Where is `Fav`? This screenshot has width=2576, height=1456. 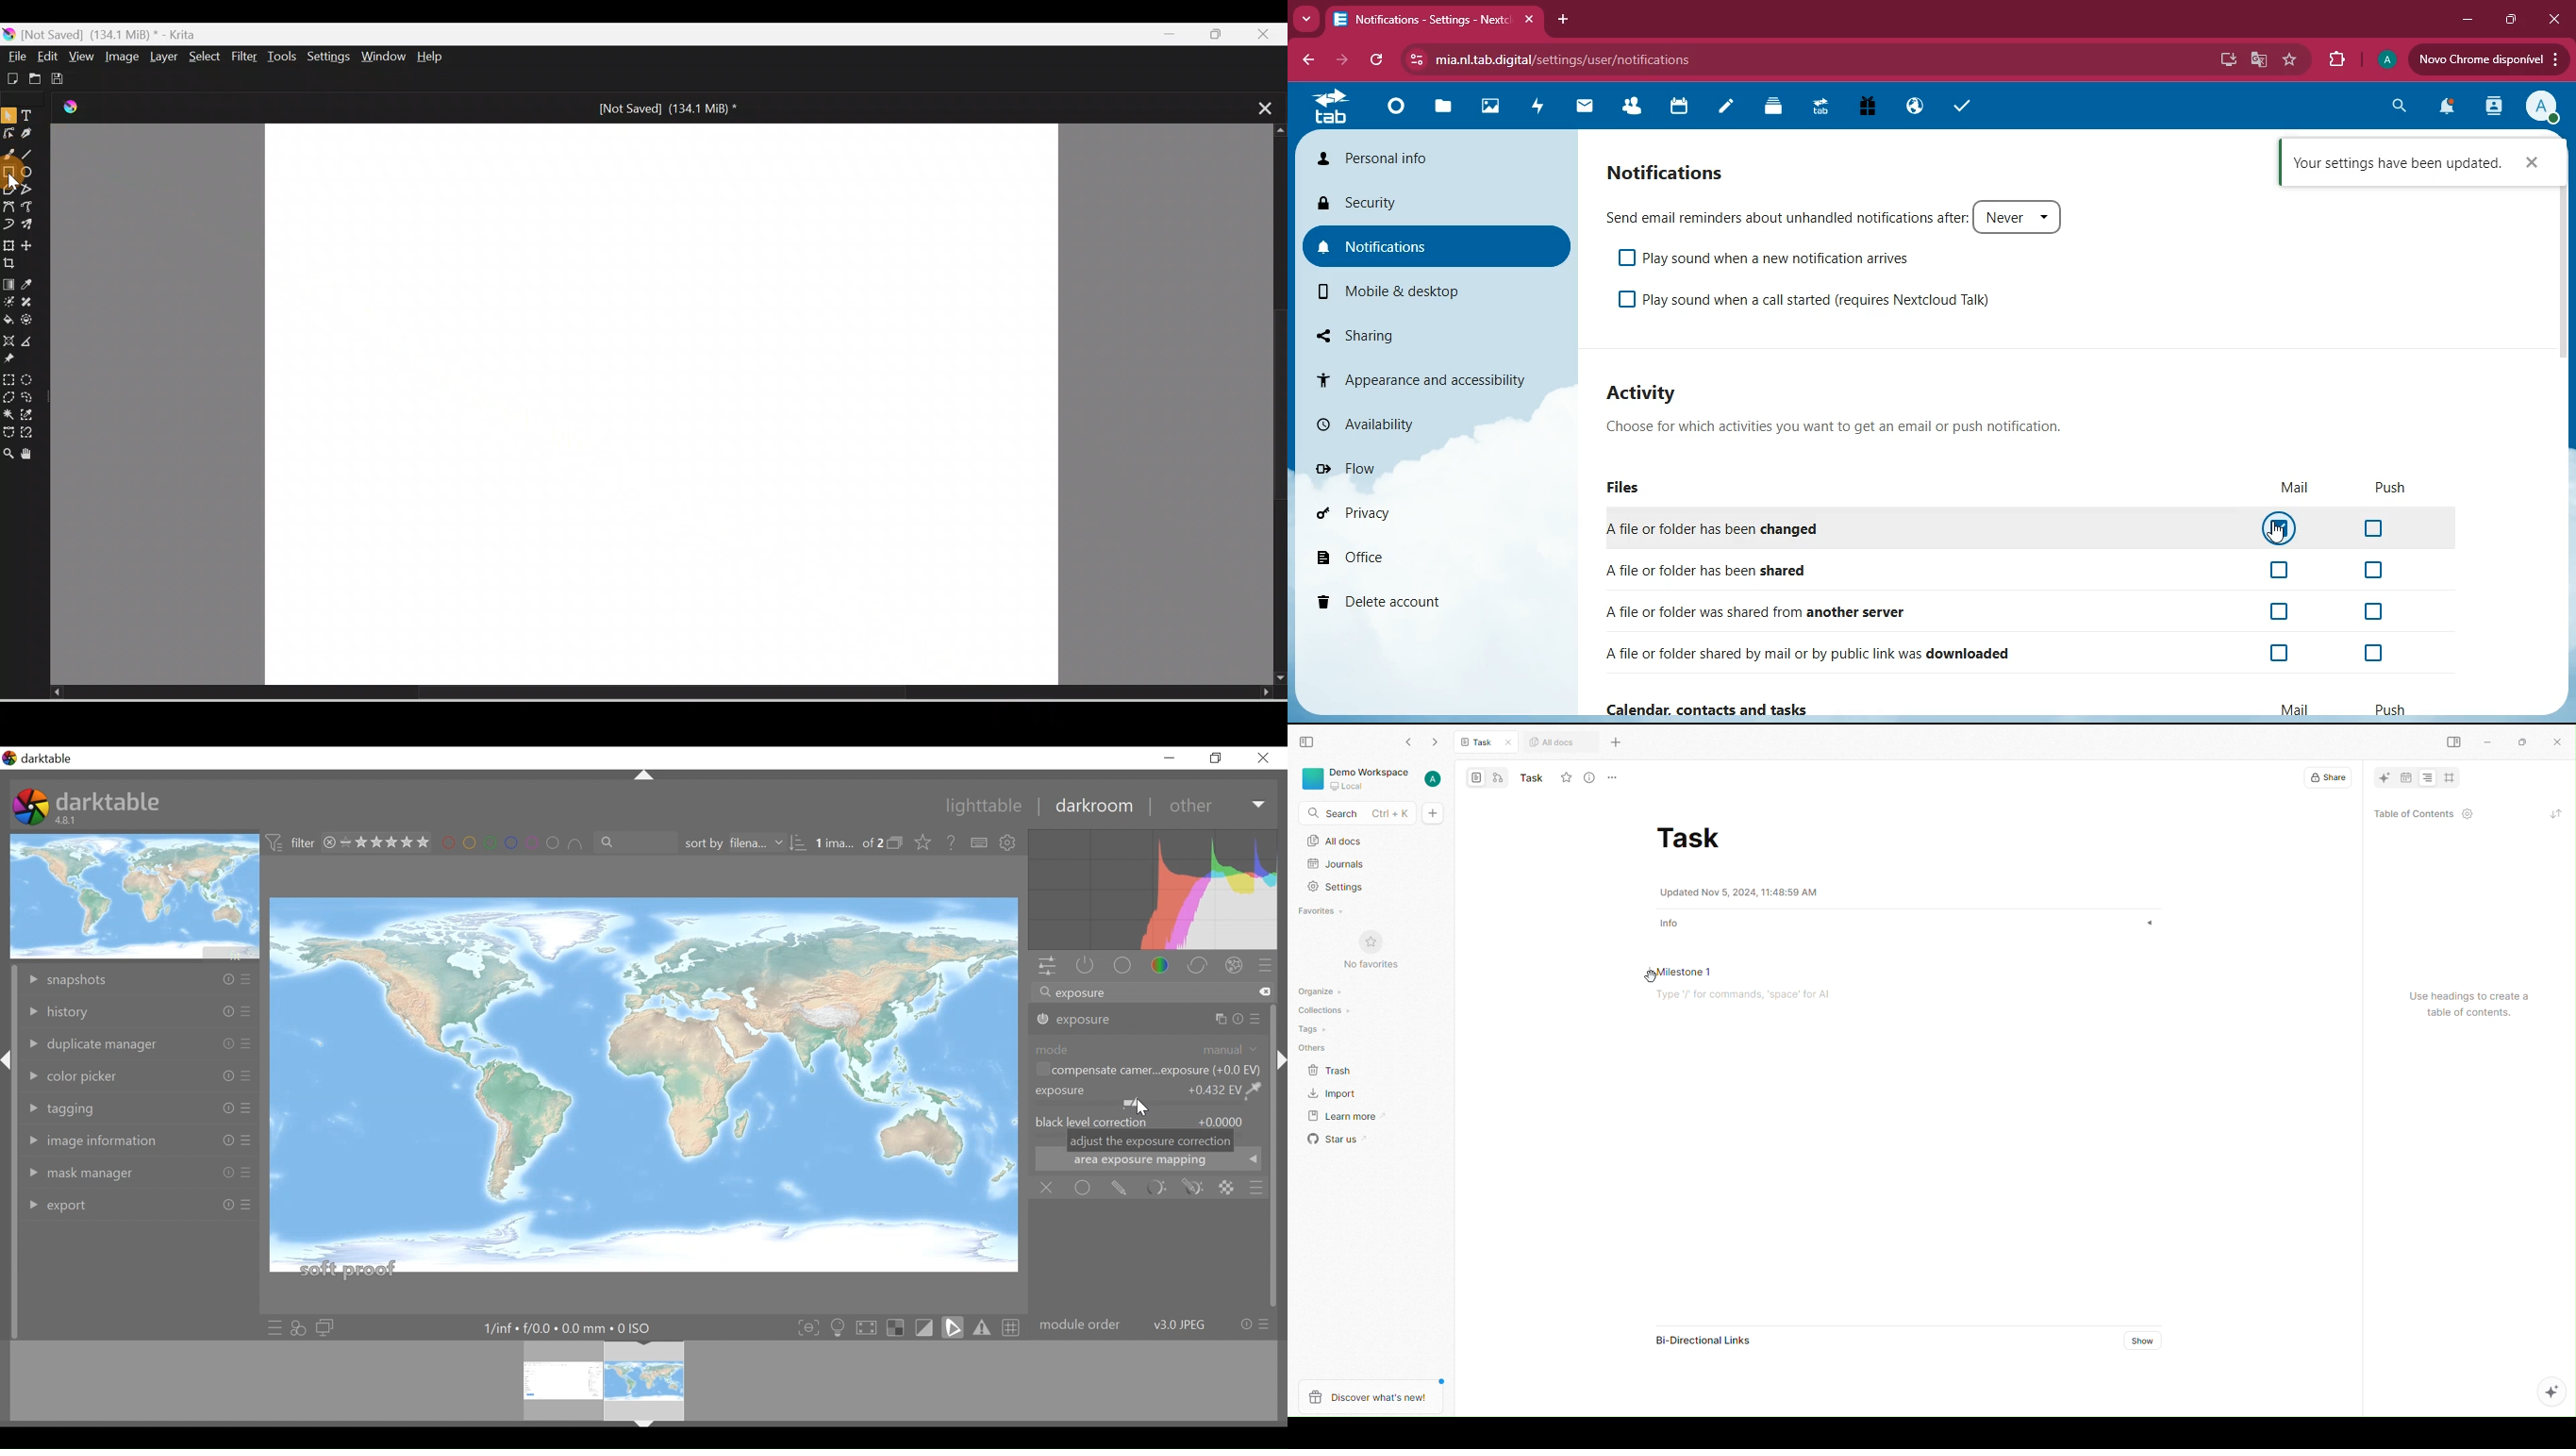
Fav is located at coordinates (1566, 778).